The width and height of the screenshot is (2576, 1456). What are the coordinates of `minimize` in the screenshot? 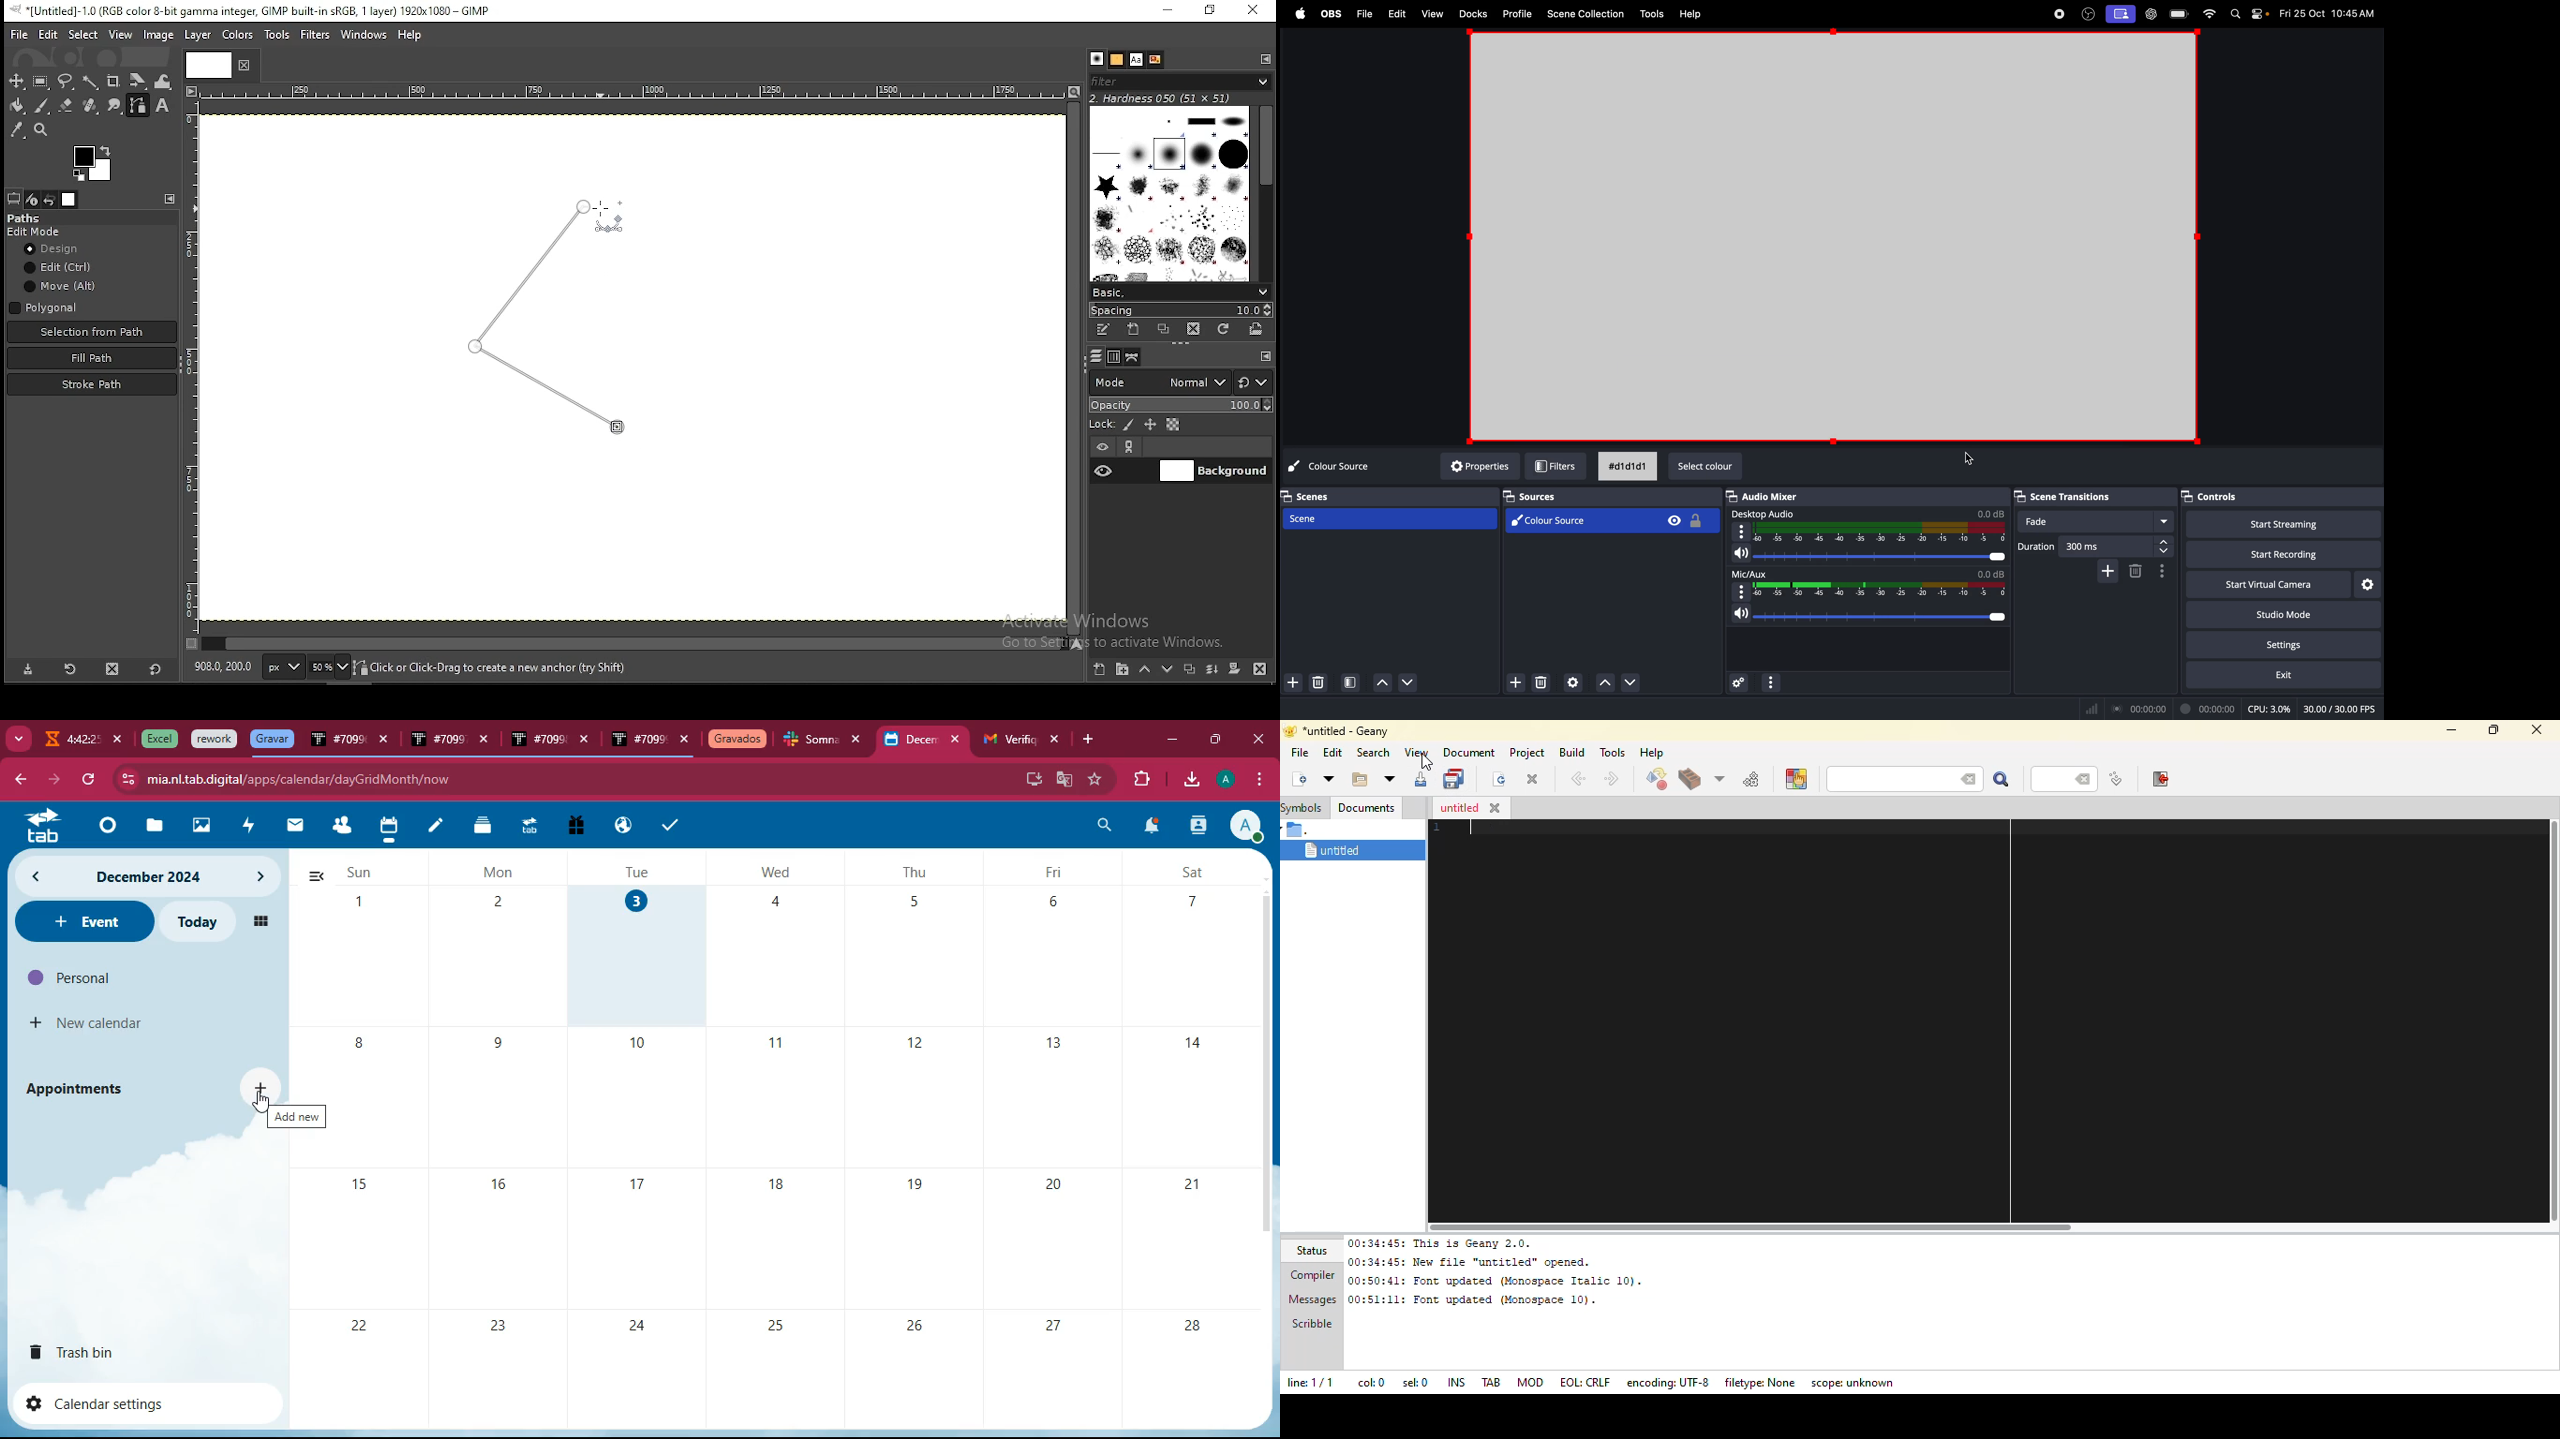 It's located at (1171, 741).